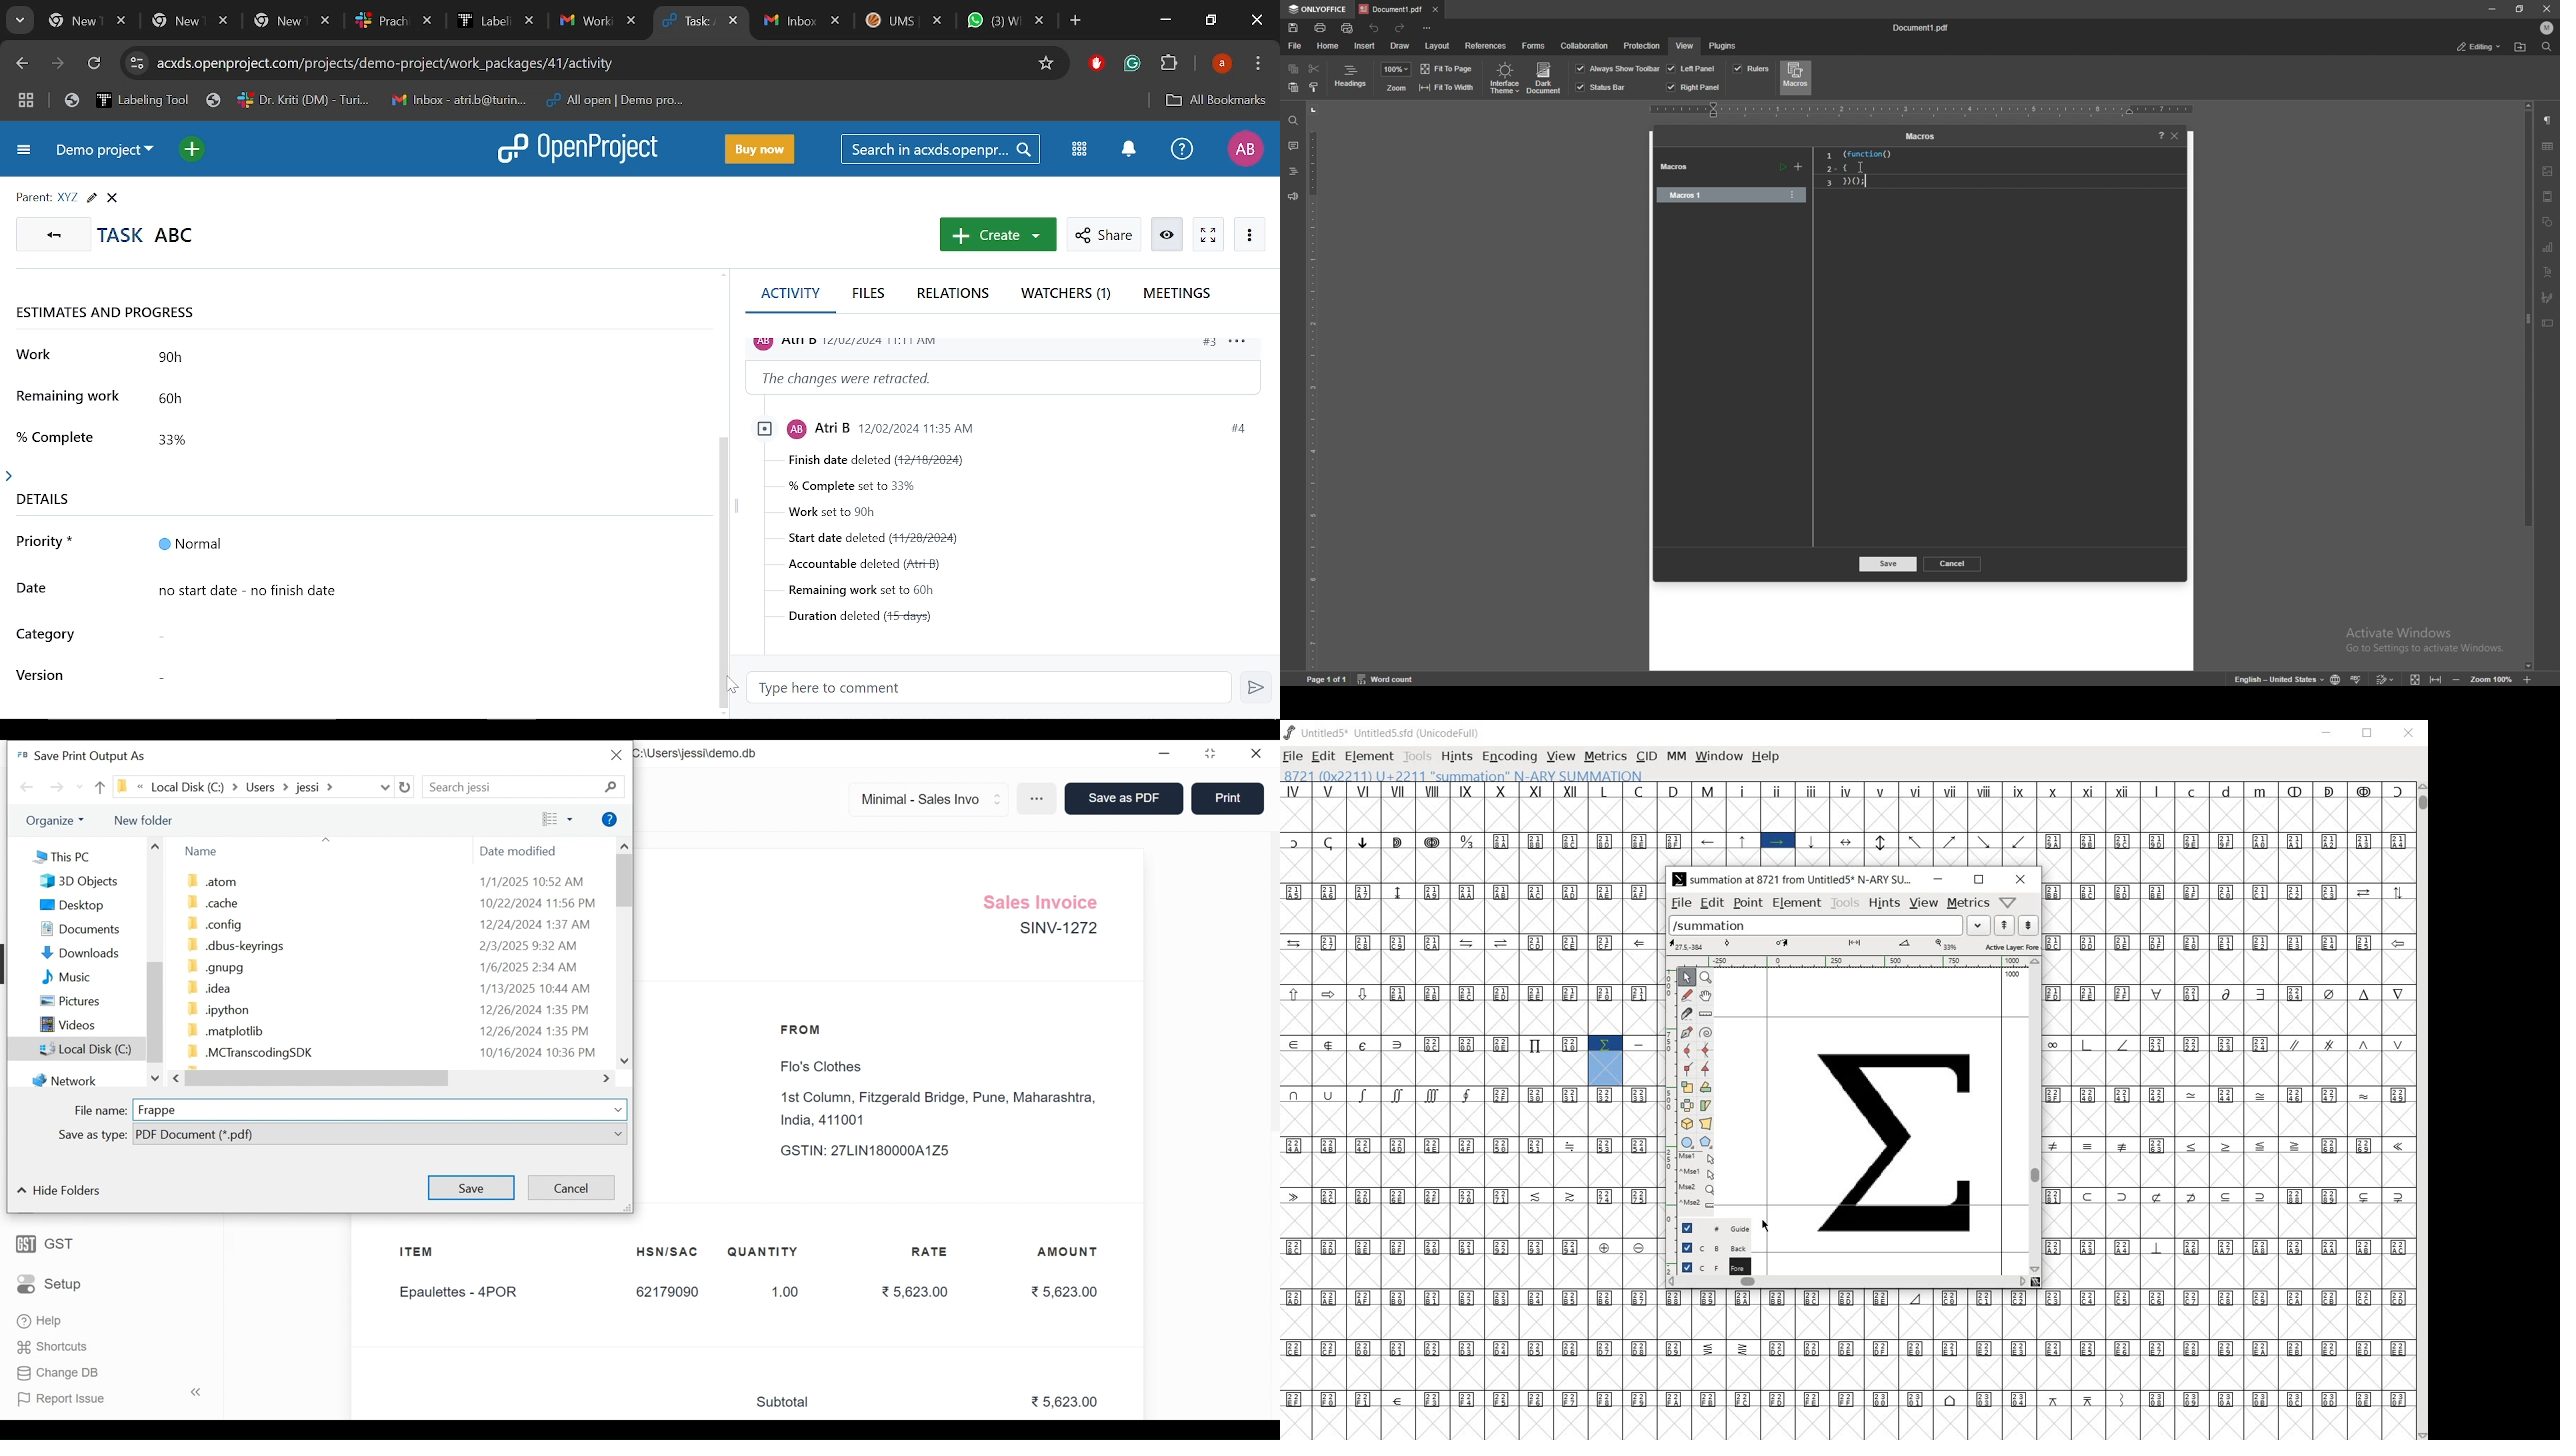  Describe the element at coordinates (154, 845) in the screenshot. I see `Scroll up` at that location.